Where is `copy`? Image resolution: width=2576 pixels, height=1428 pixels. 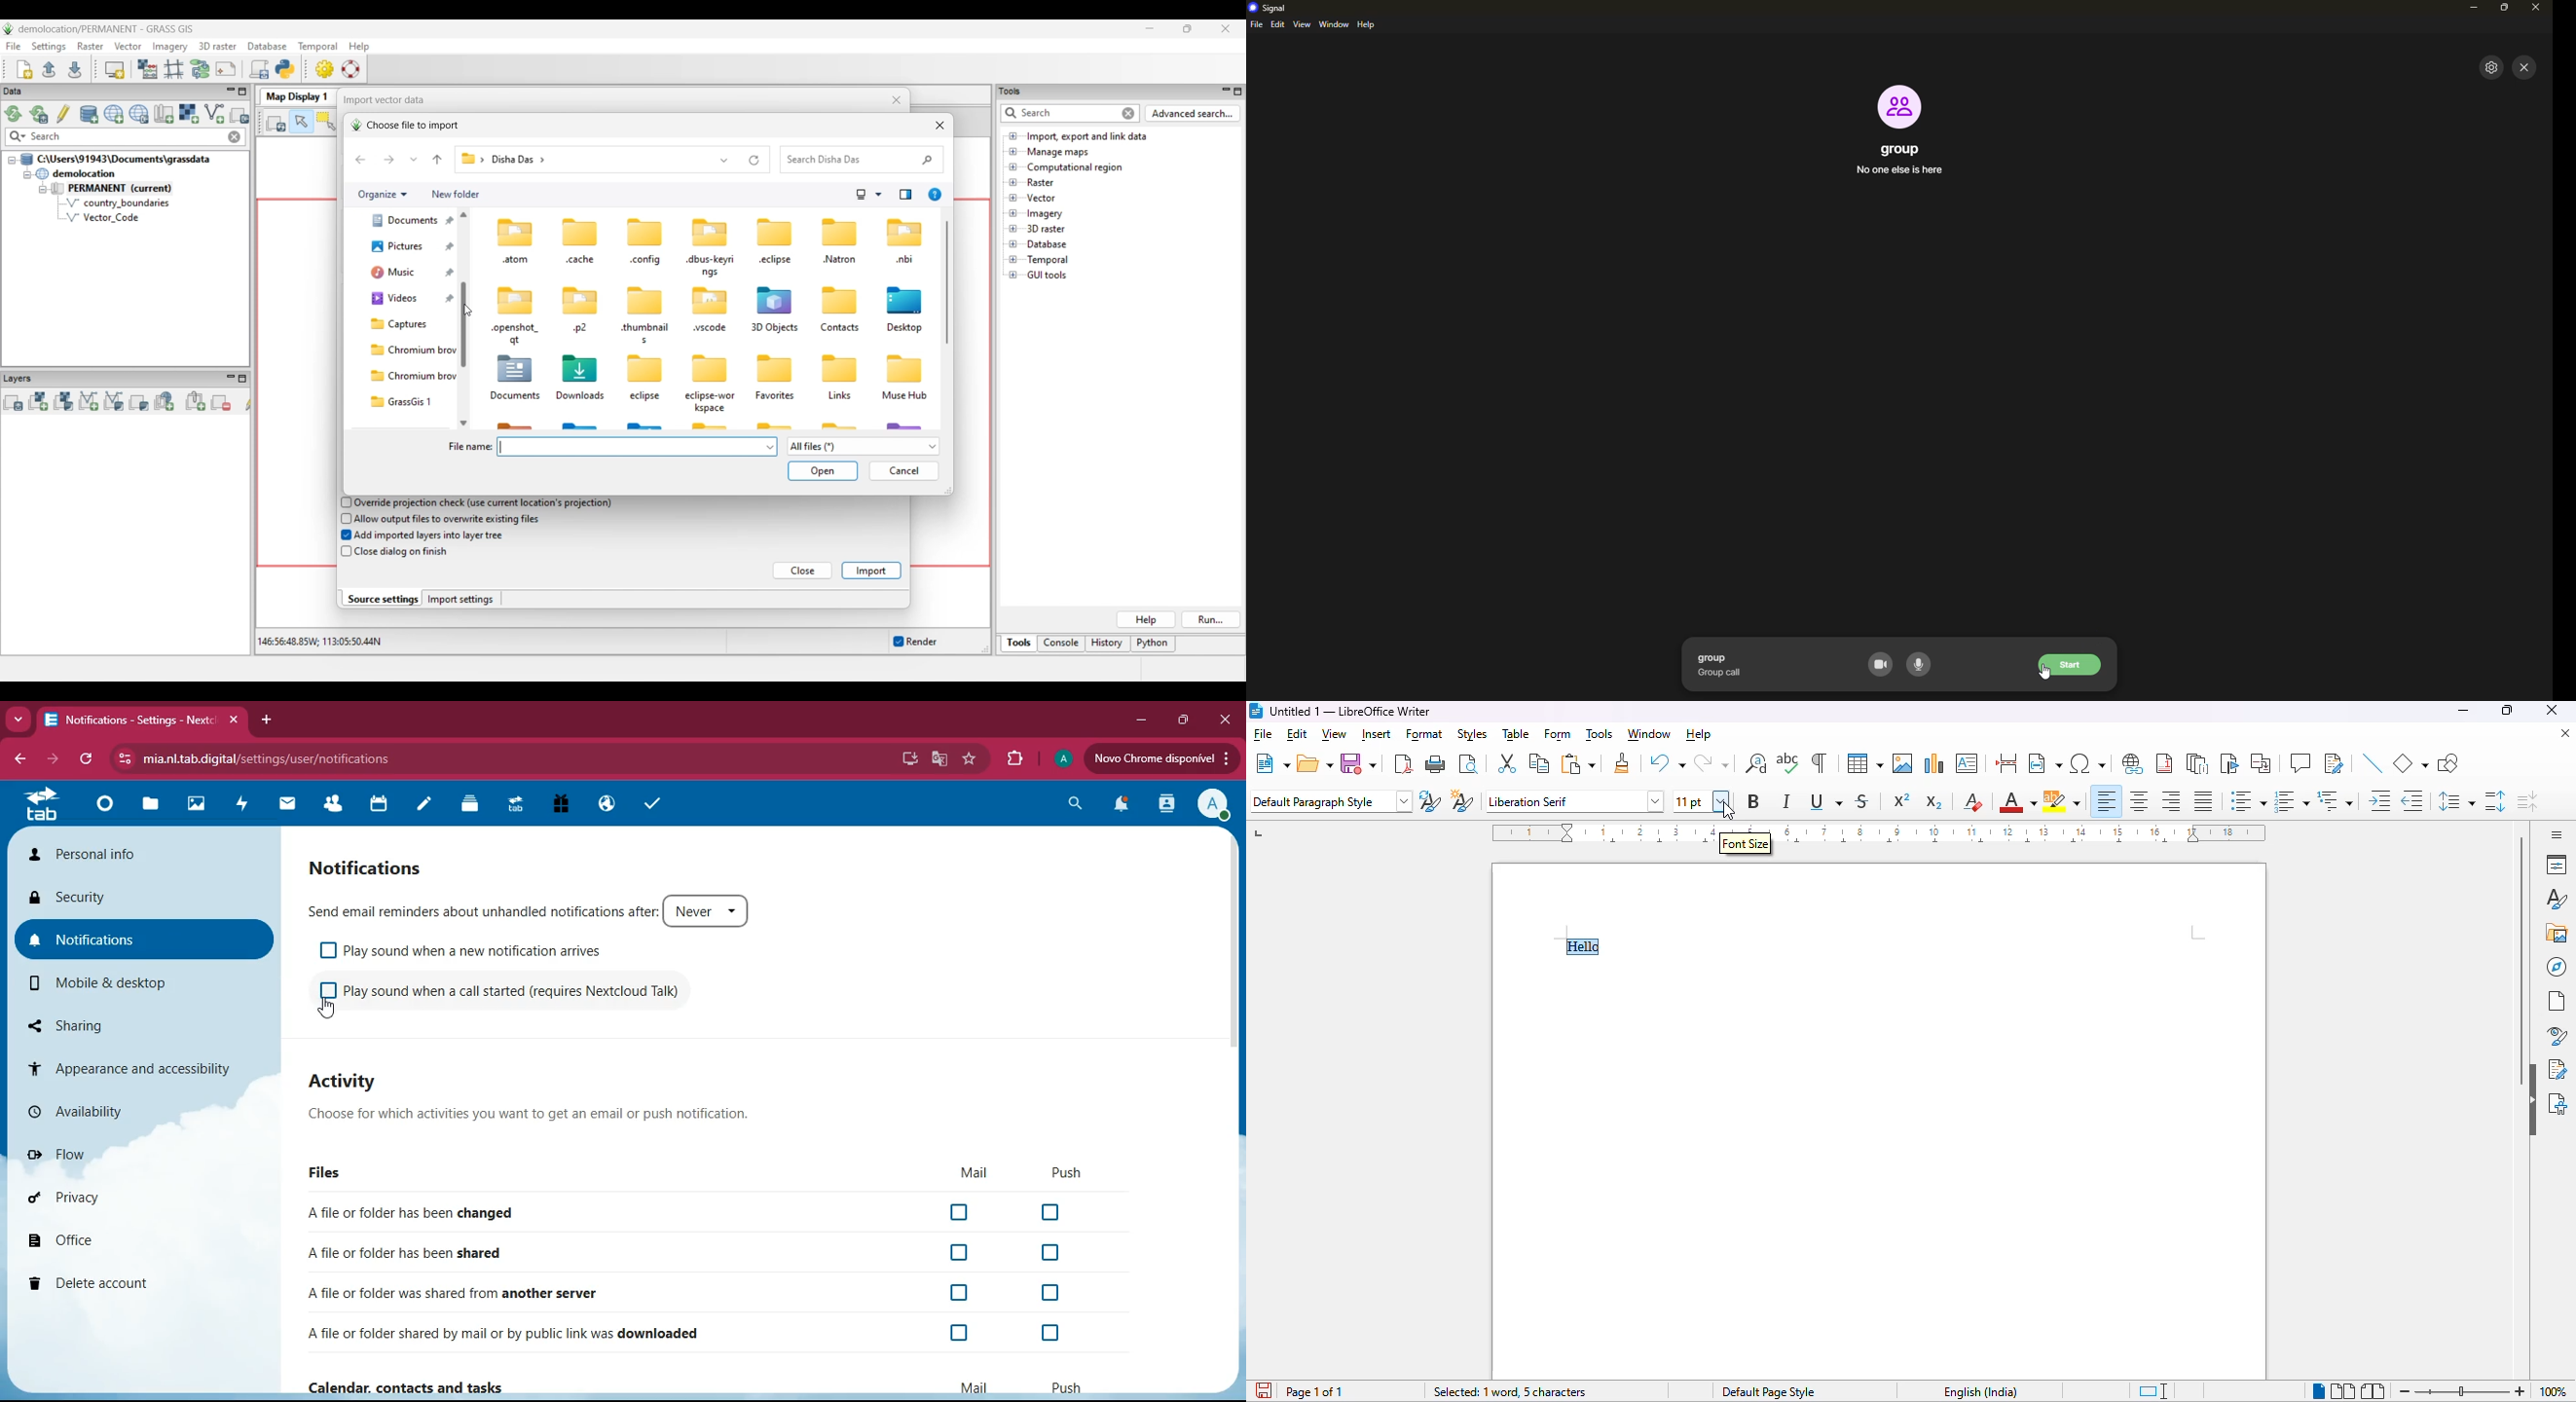 copy is located at coordinates (1539, 763).